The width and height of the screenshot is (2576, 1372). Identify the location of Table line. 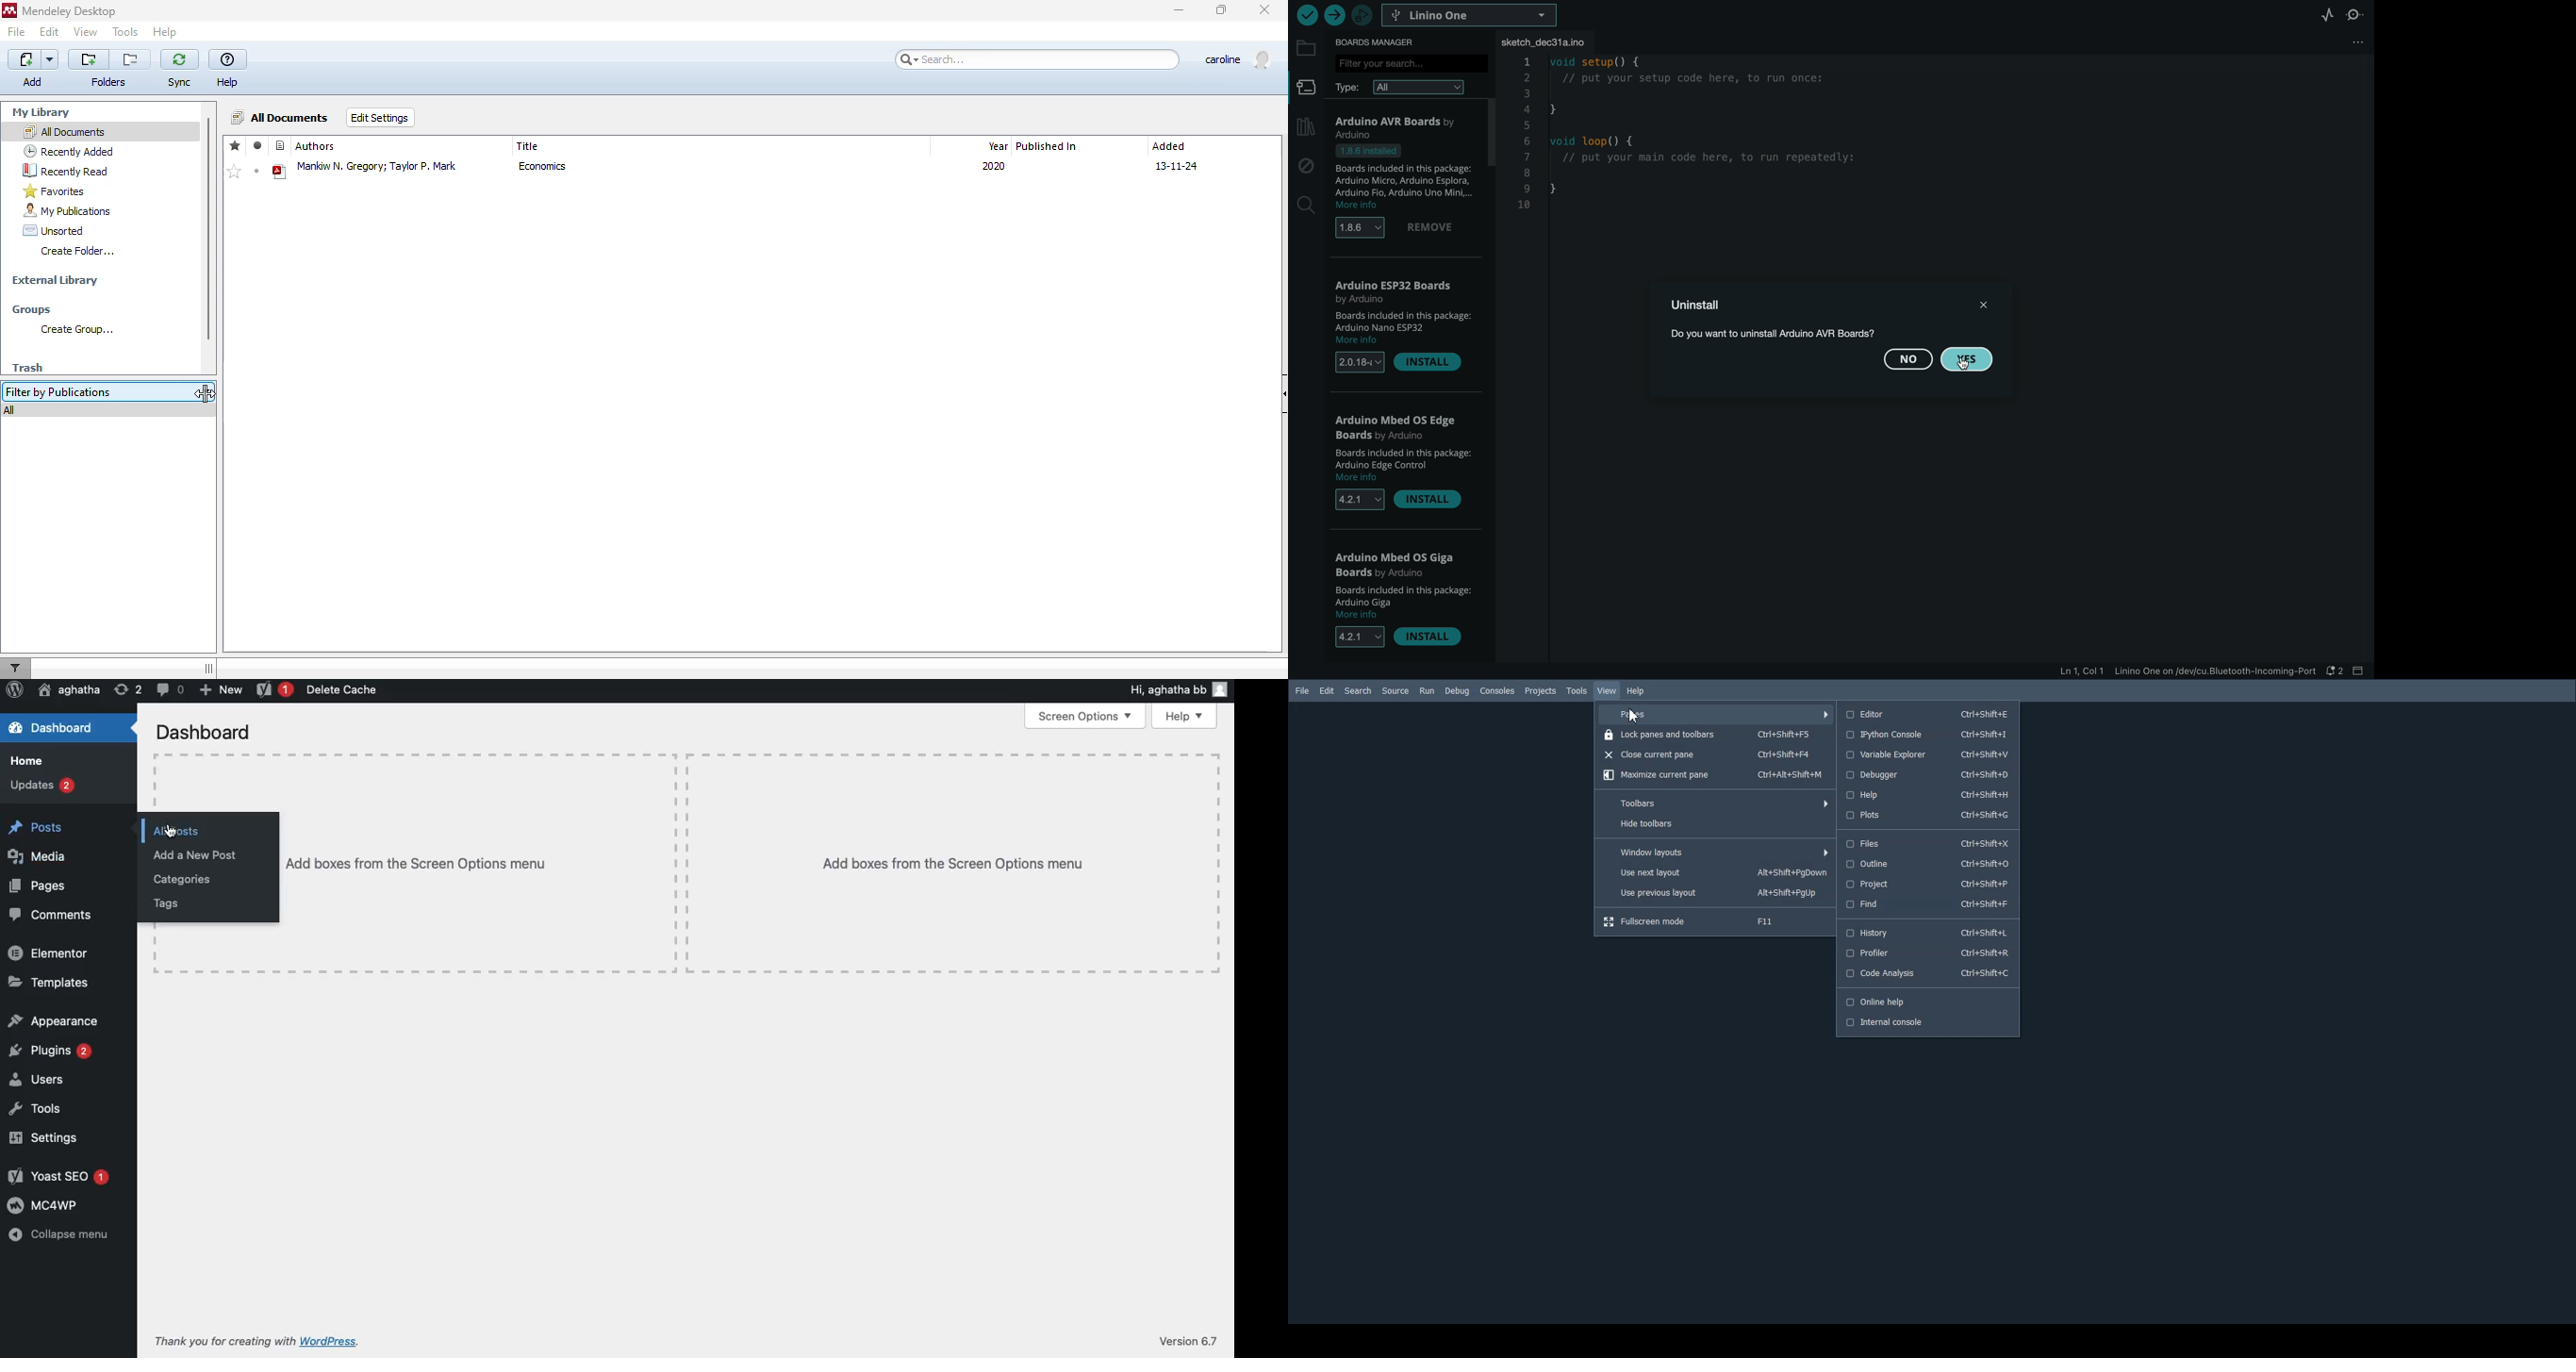
(686, 754).